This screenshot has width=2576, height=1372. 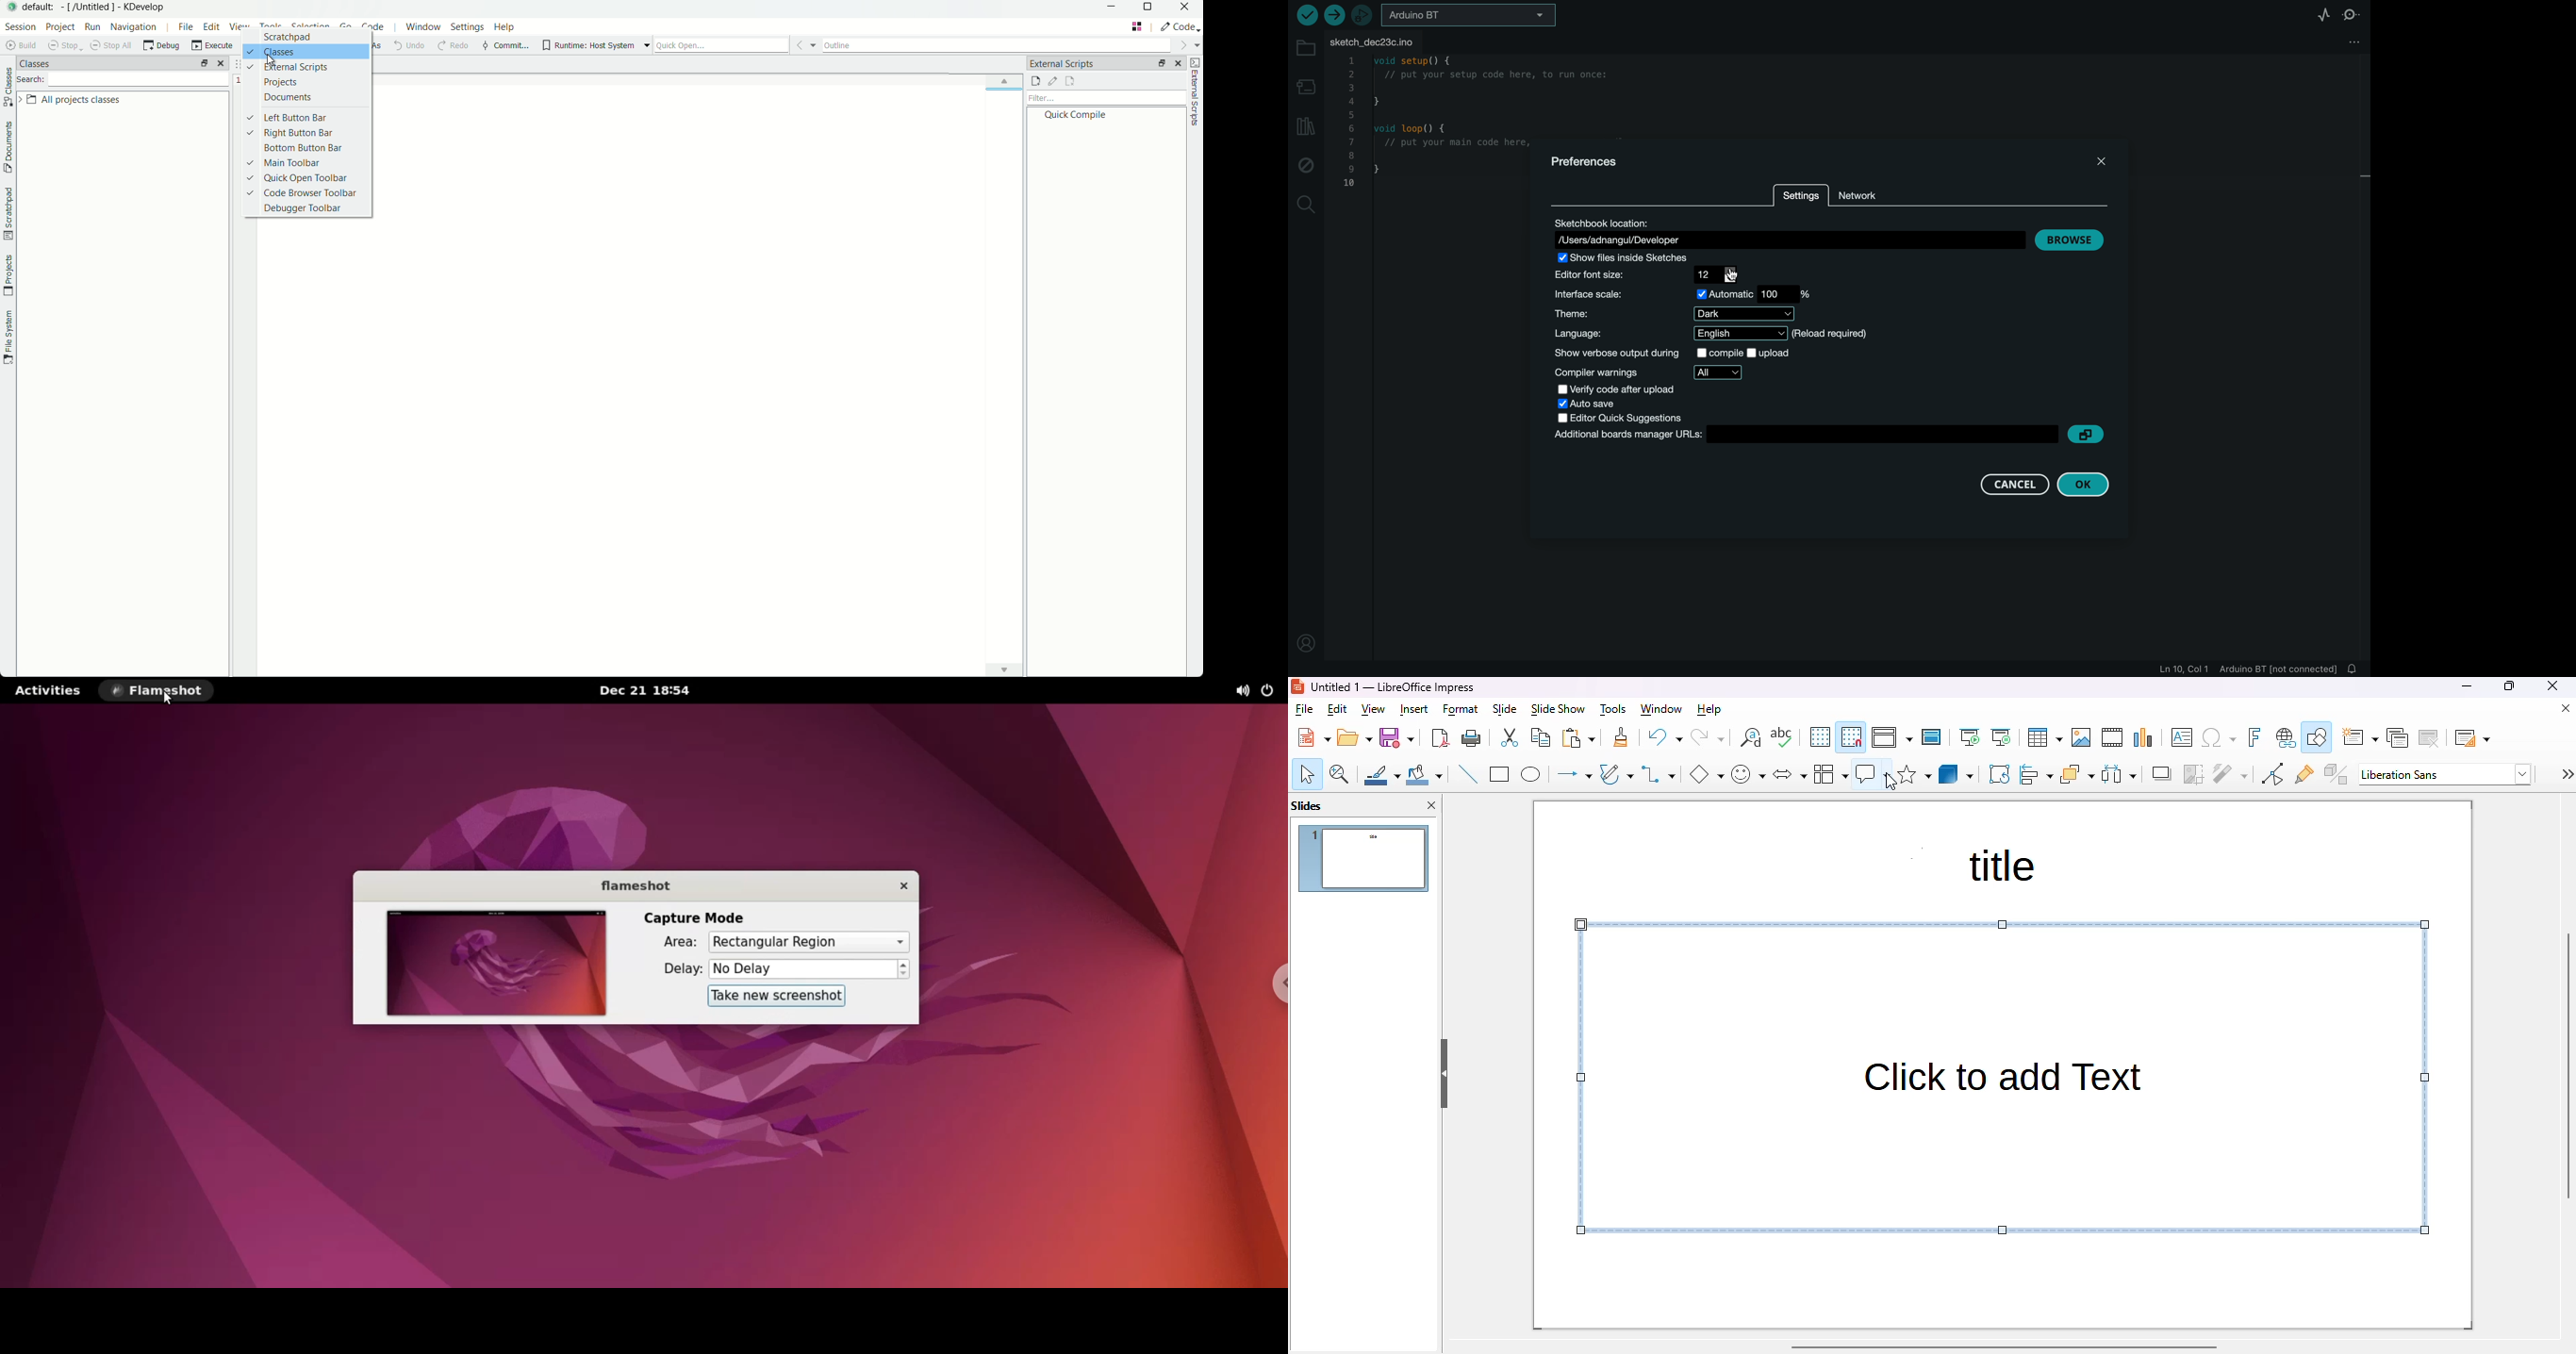 I want to click on start from current slide, so click(x=2002, y=737).